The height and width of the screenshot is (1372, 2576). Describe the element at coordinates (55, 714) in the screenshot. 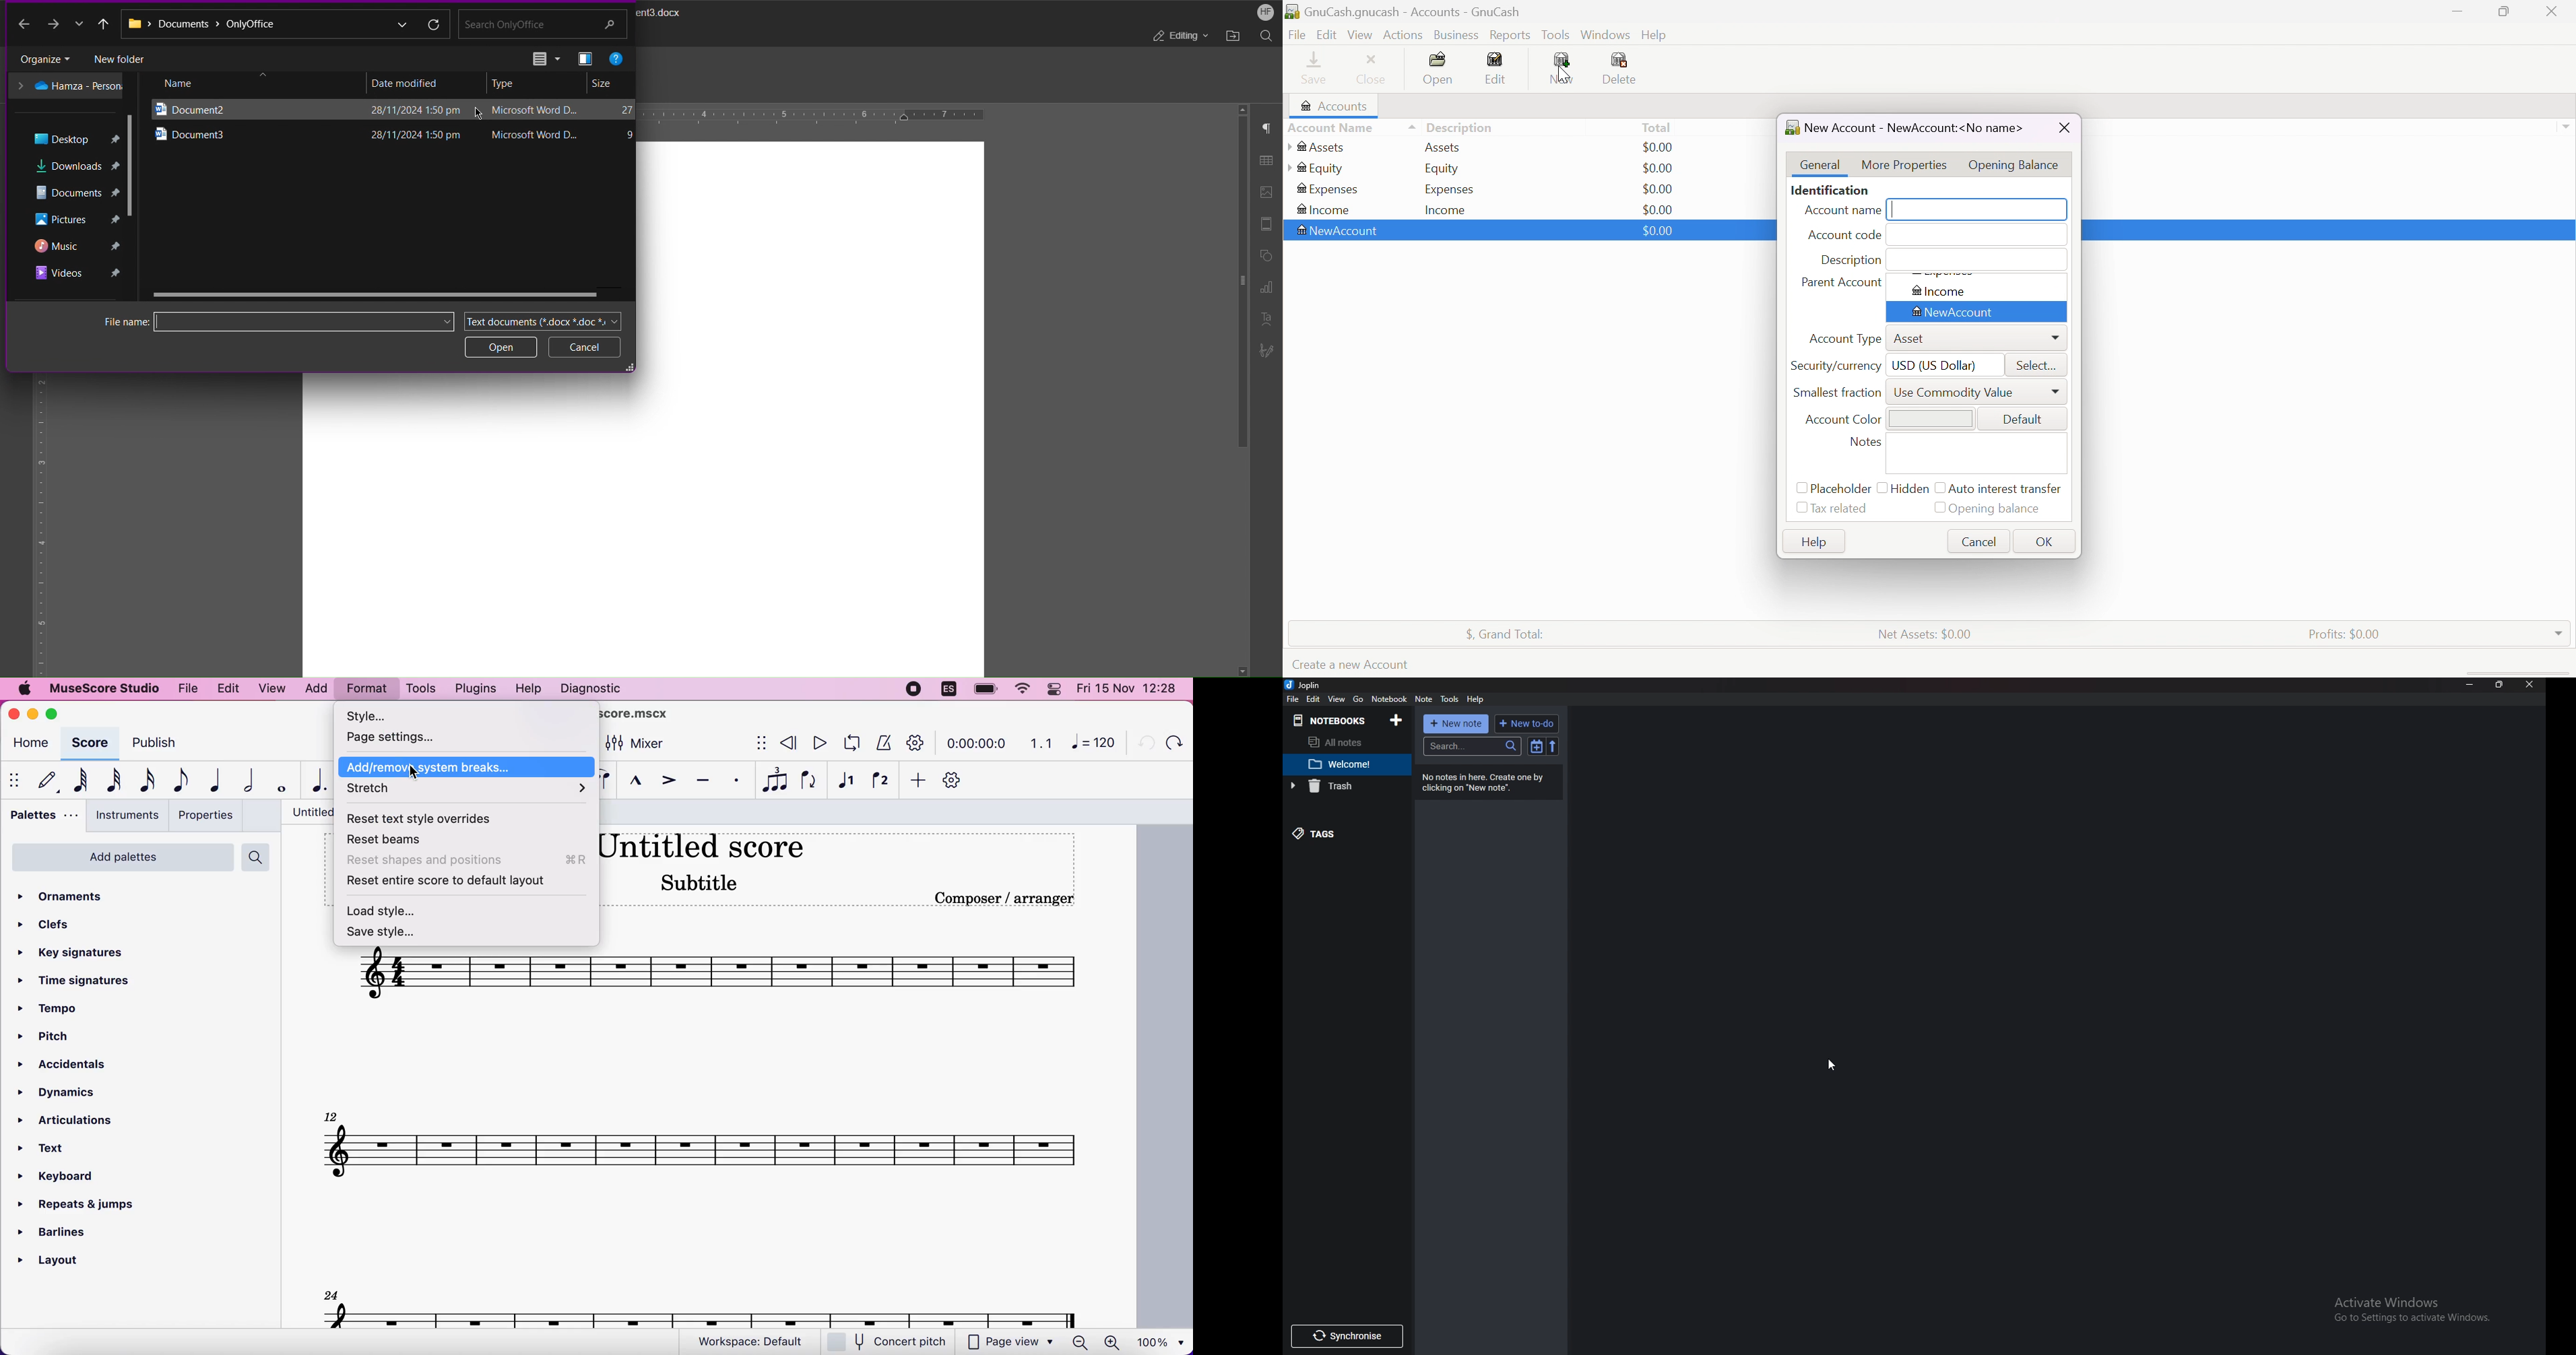

I see `maximize` at that location.